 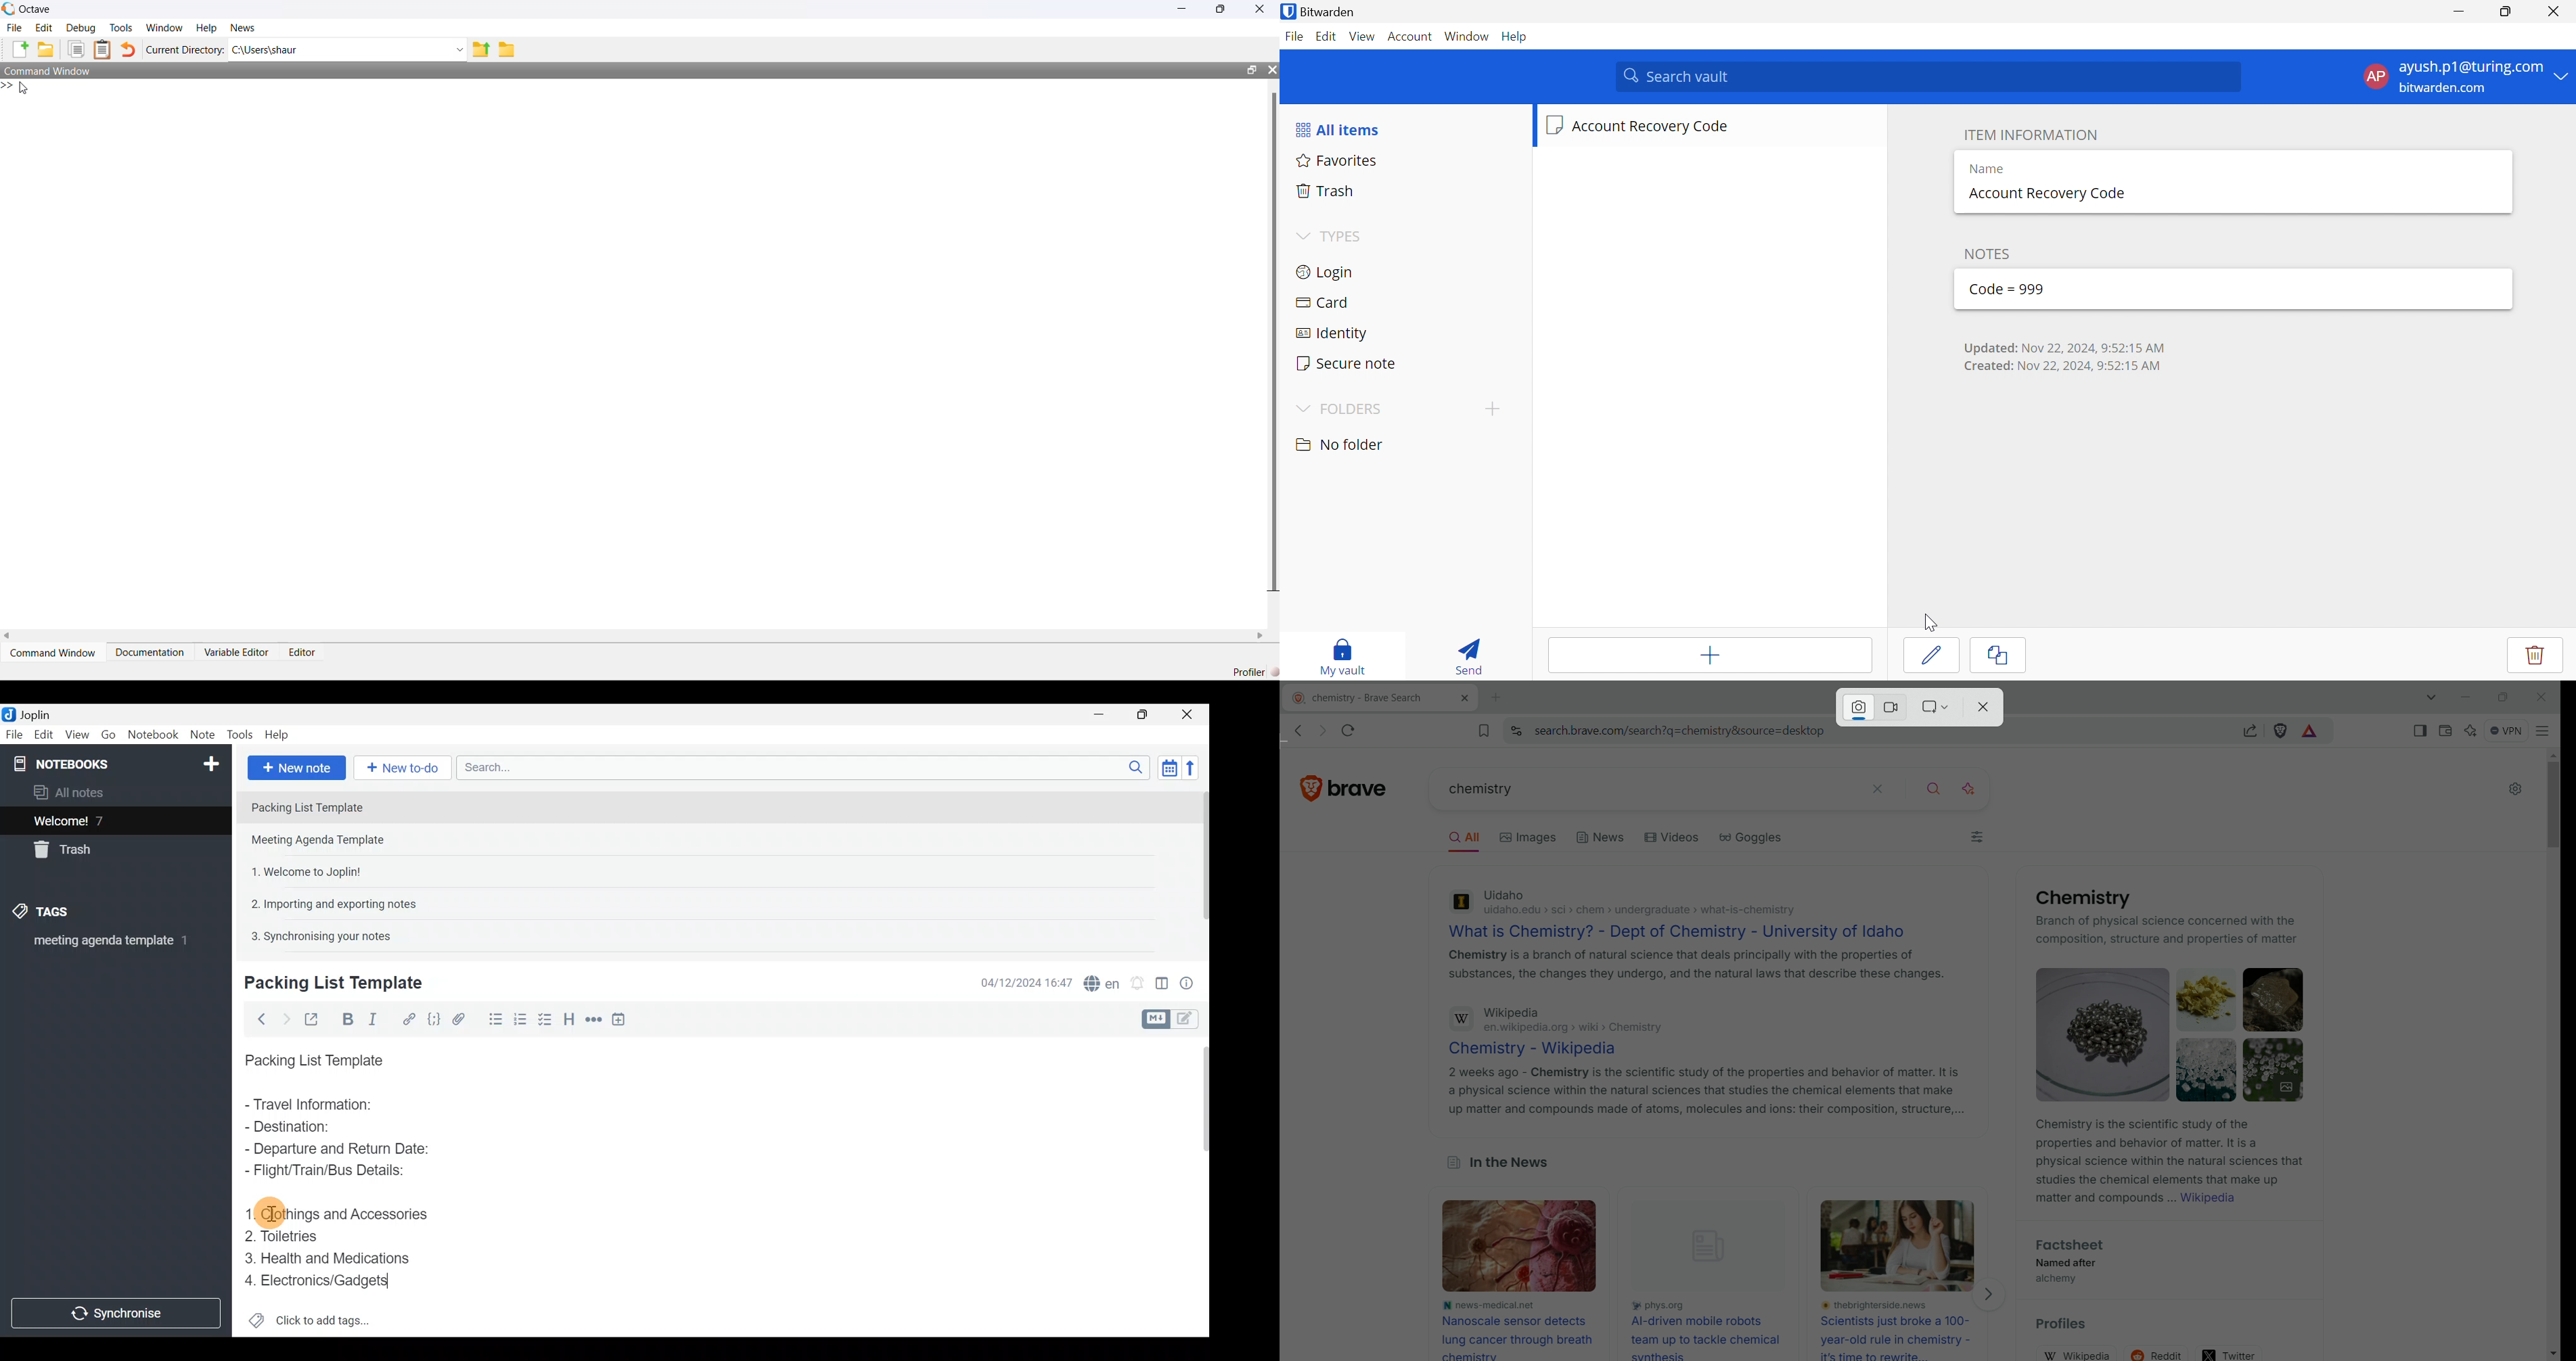 I want to click on cursor, so click(x=270, y=1214).